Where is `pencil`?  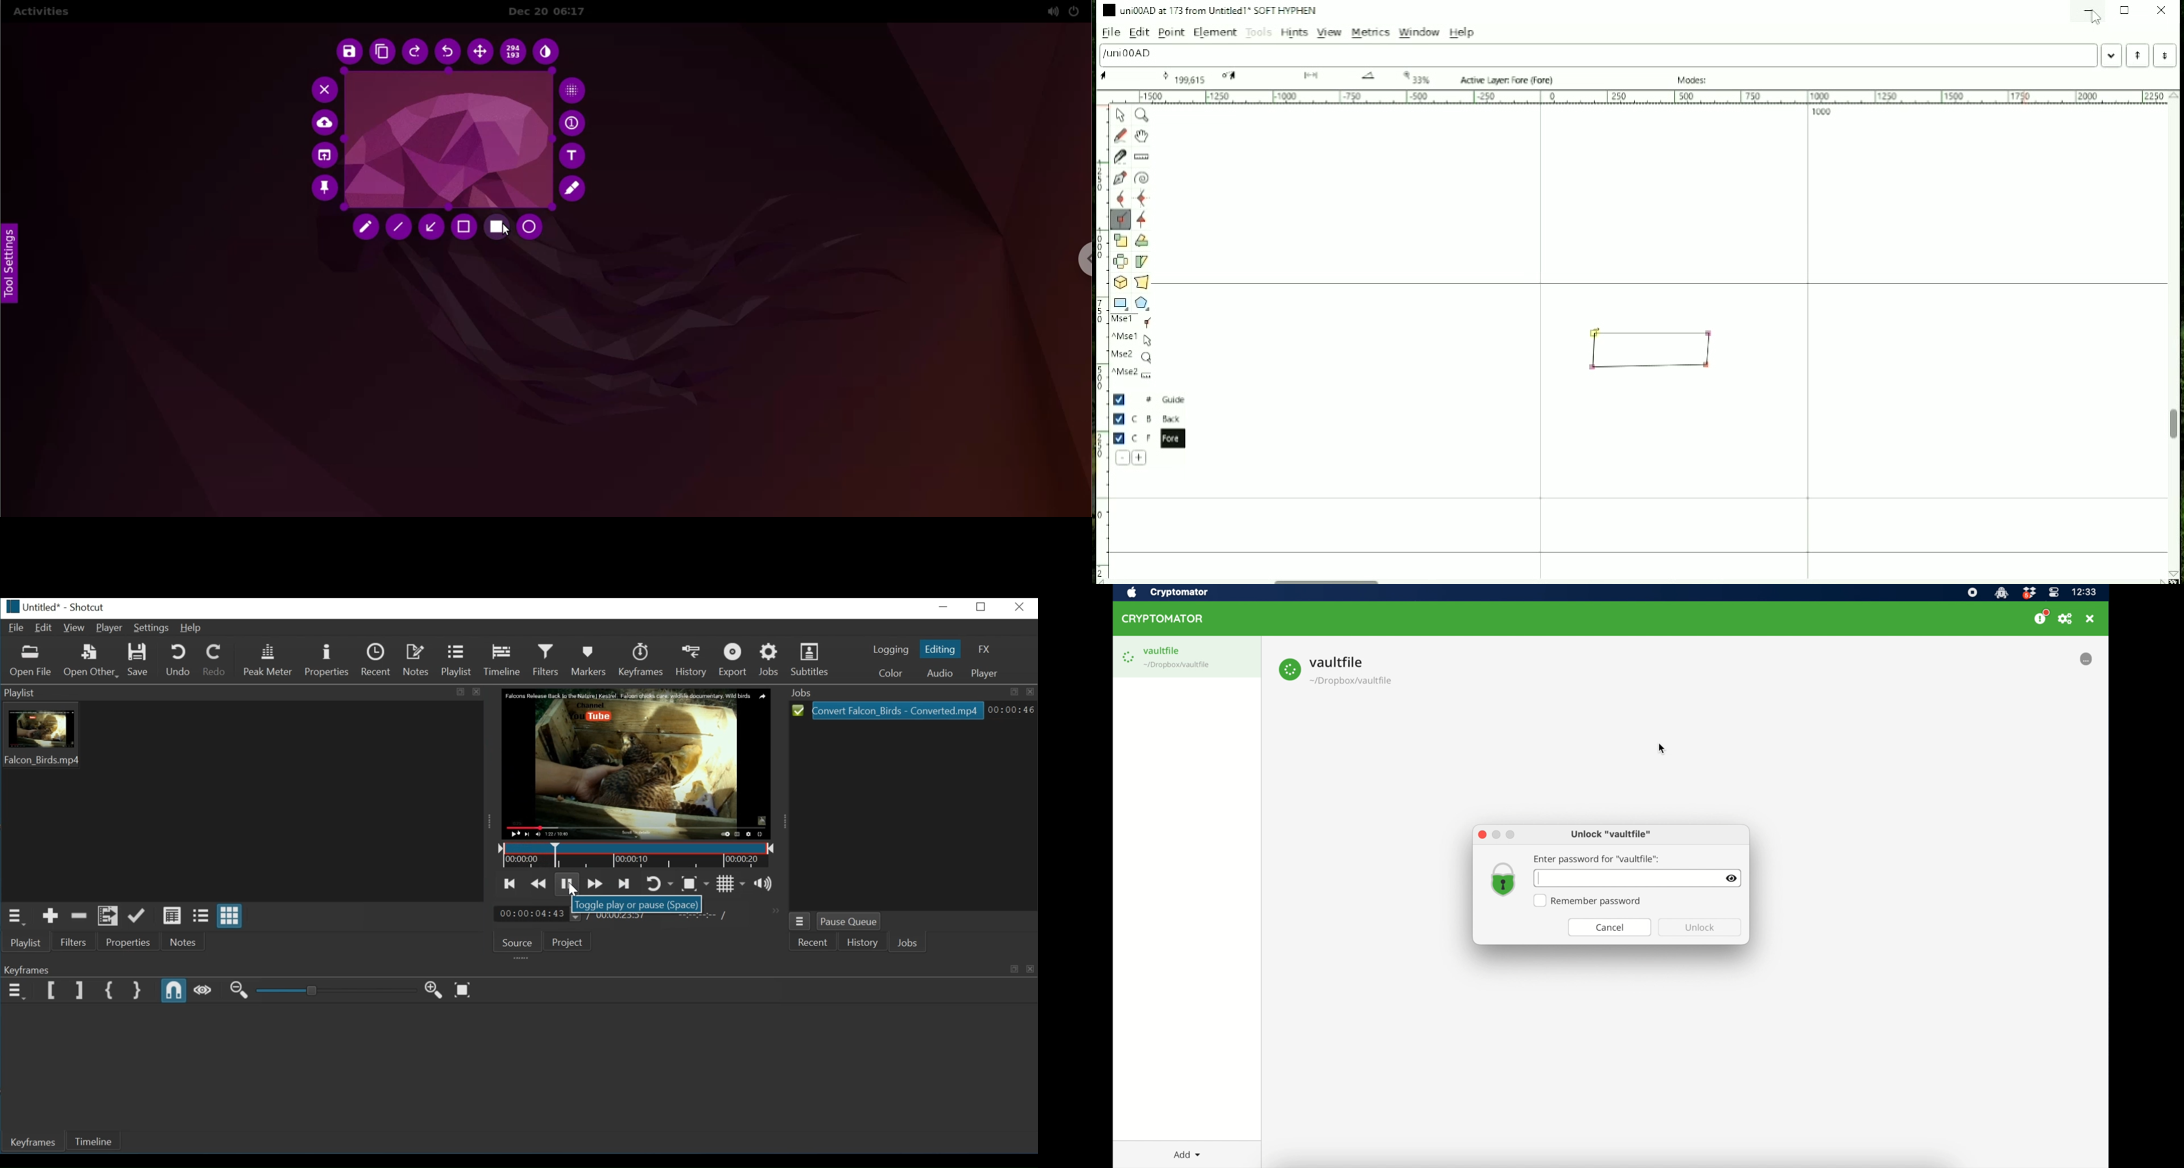 pencil is located at coordinates (367, 229).